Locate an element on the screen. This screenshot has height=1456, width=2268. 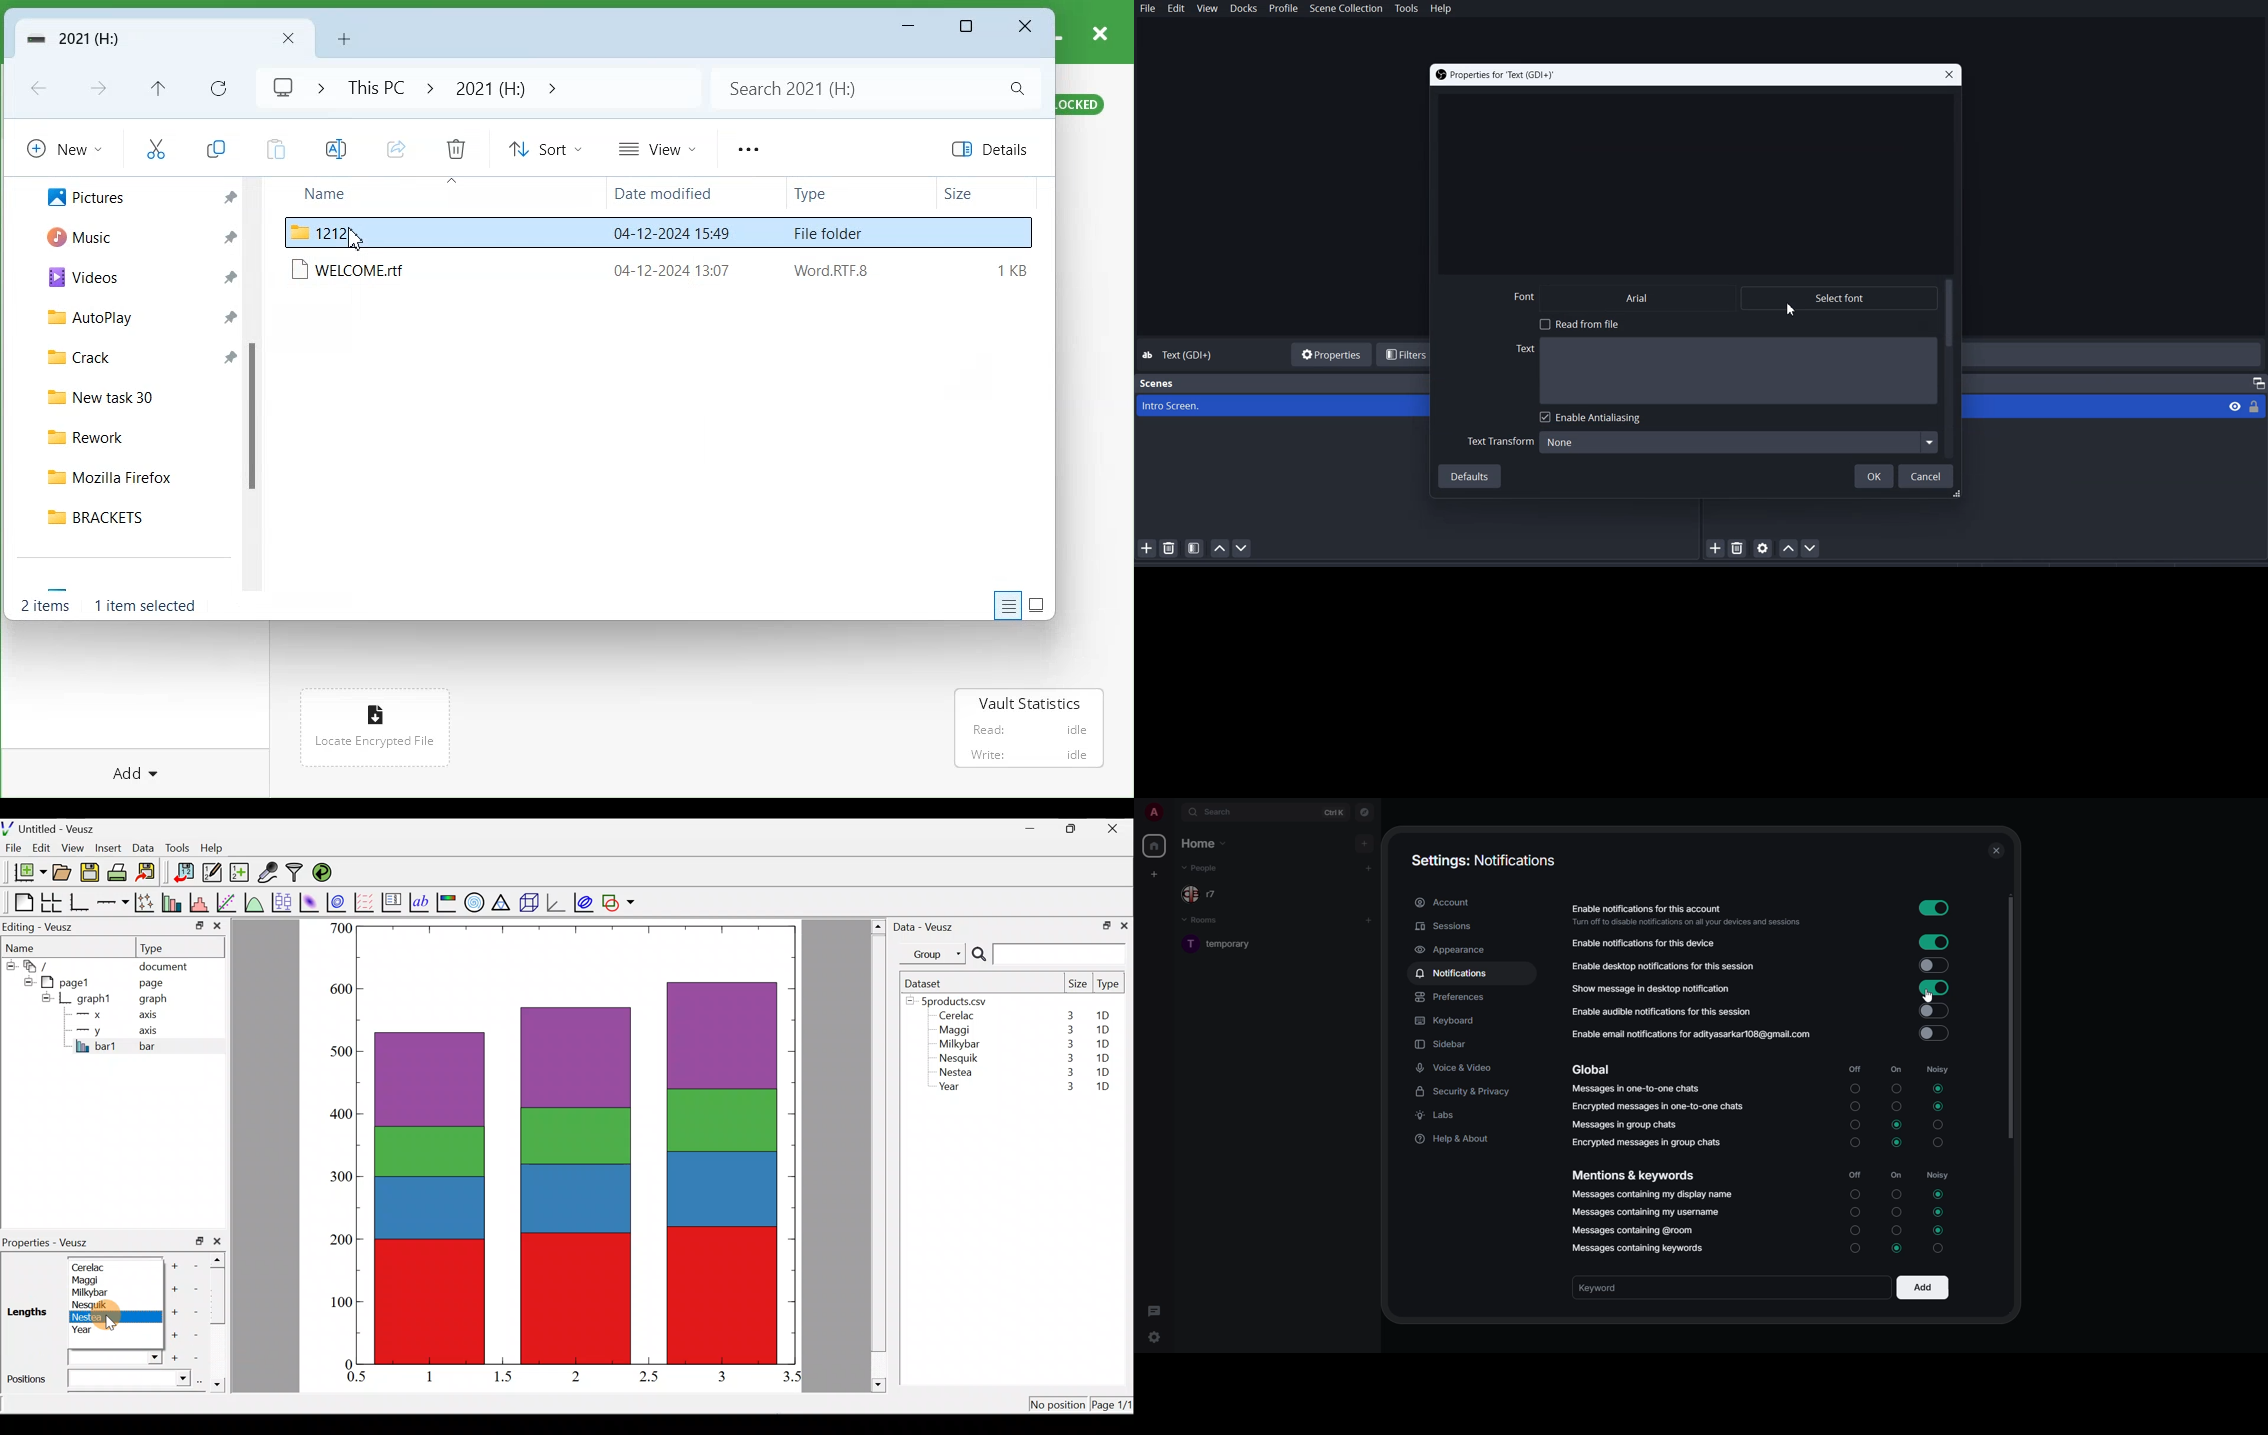
turn on is located at coordinates (1855, 1214).